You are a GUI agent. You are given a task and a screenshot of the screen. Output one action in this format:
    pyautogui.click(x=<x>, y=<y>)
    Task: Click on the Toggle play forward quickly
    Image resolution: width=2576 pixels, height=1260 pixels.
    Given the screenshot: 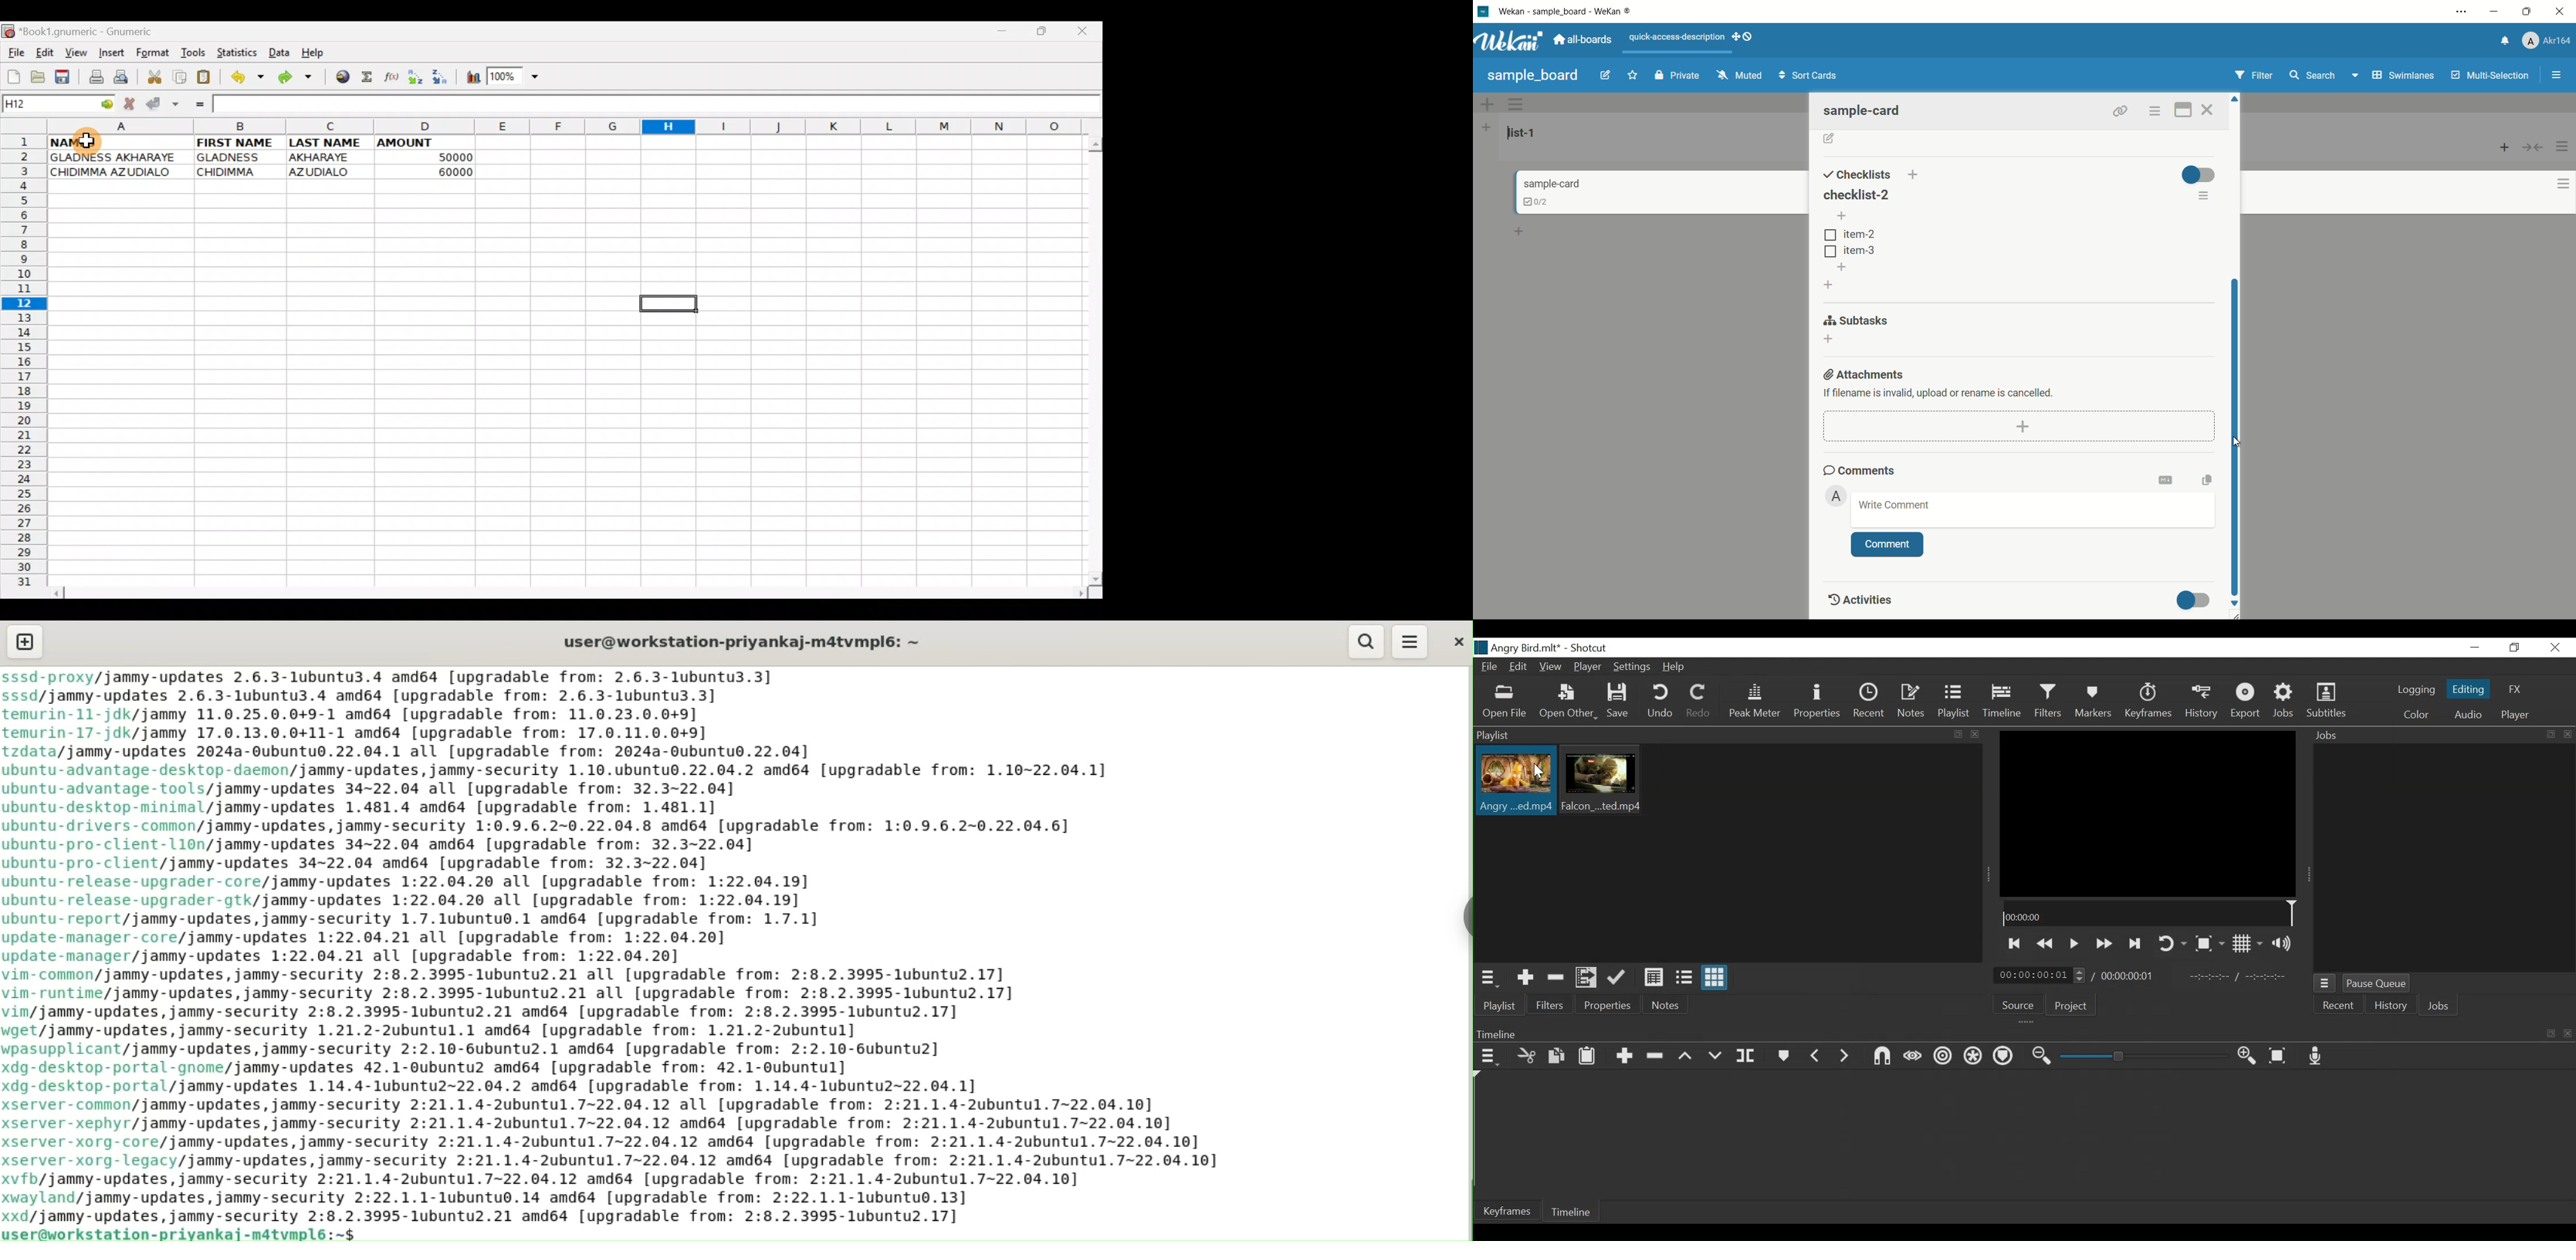 What is the action you would take?
    pyautogui.click(x=2106, y=943)
    